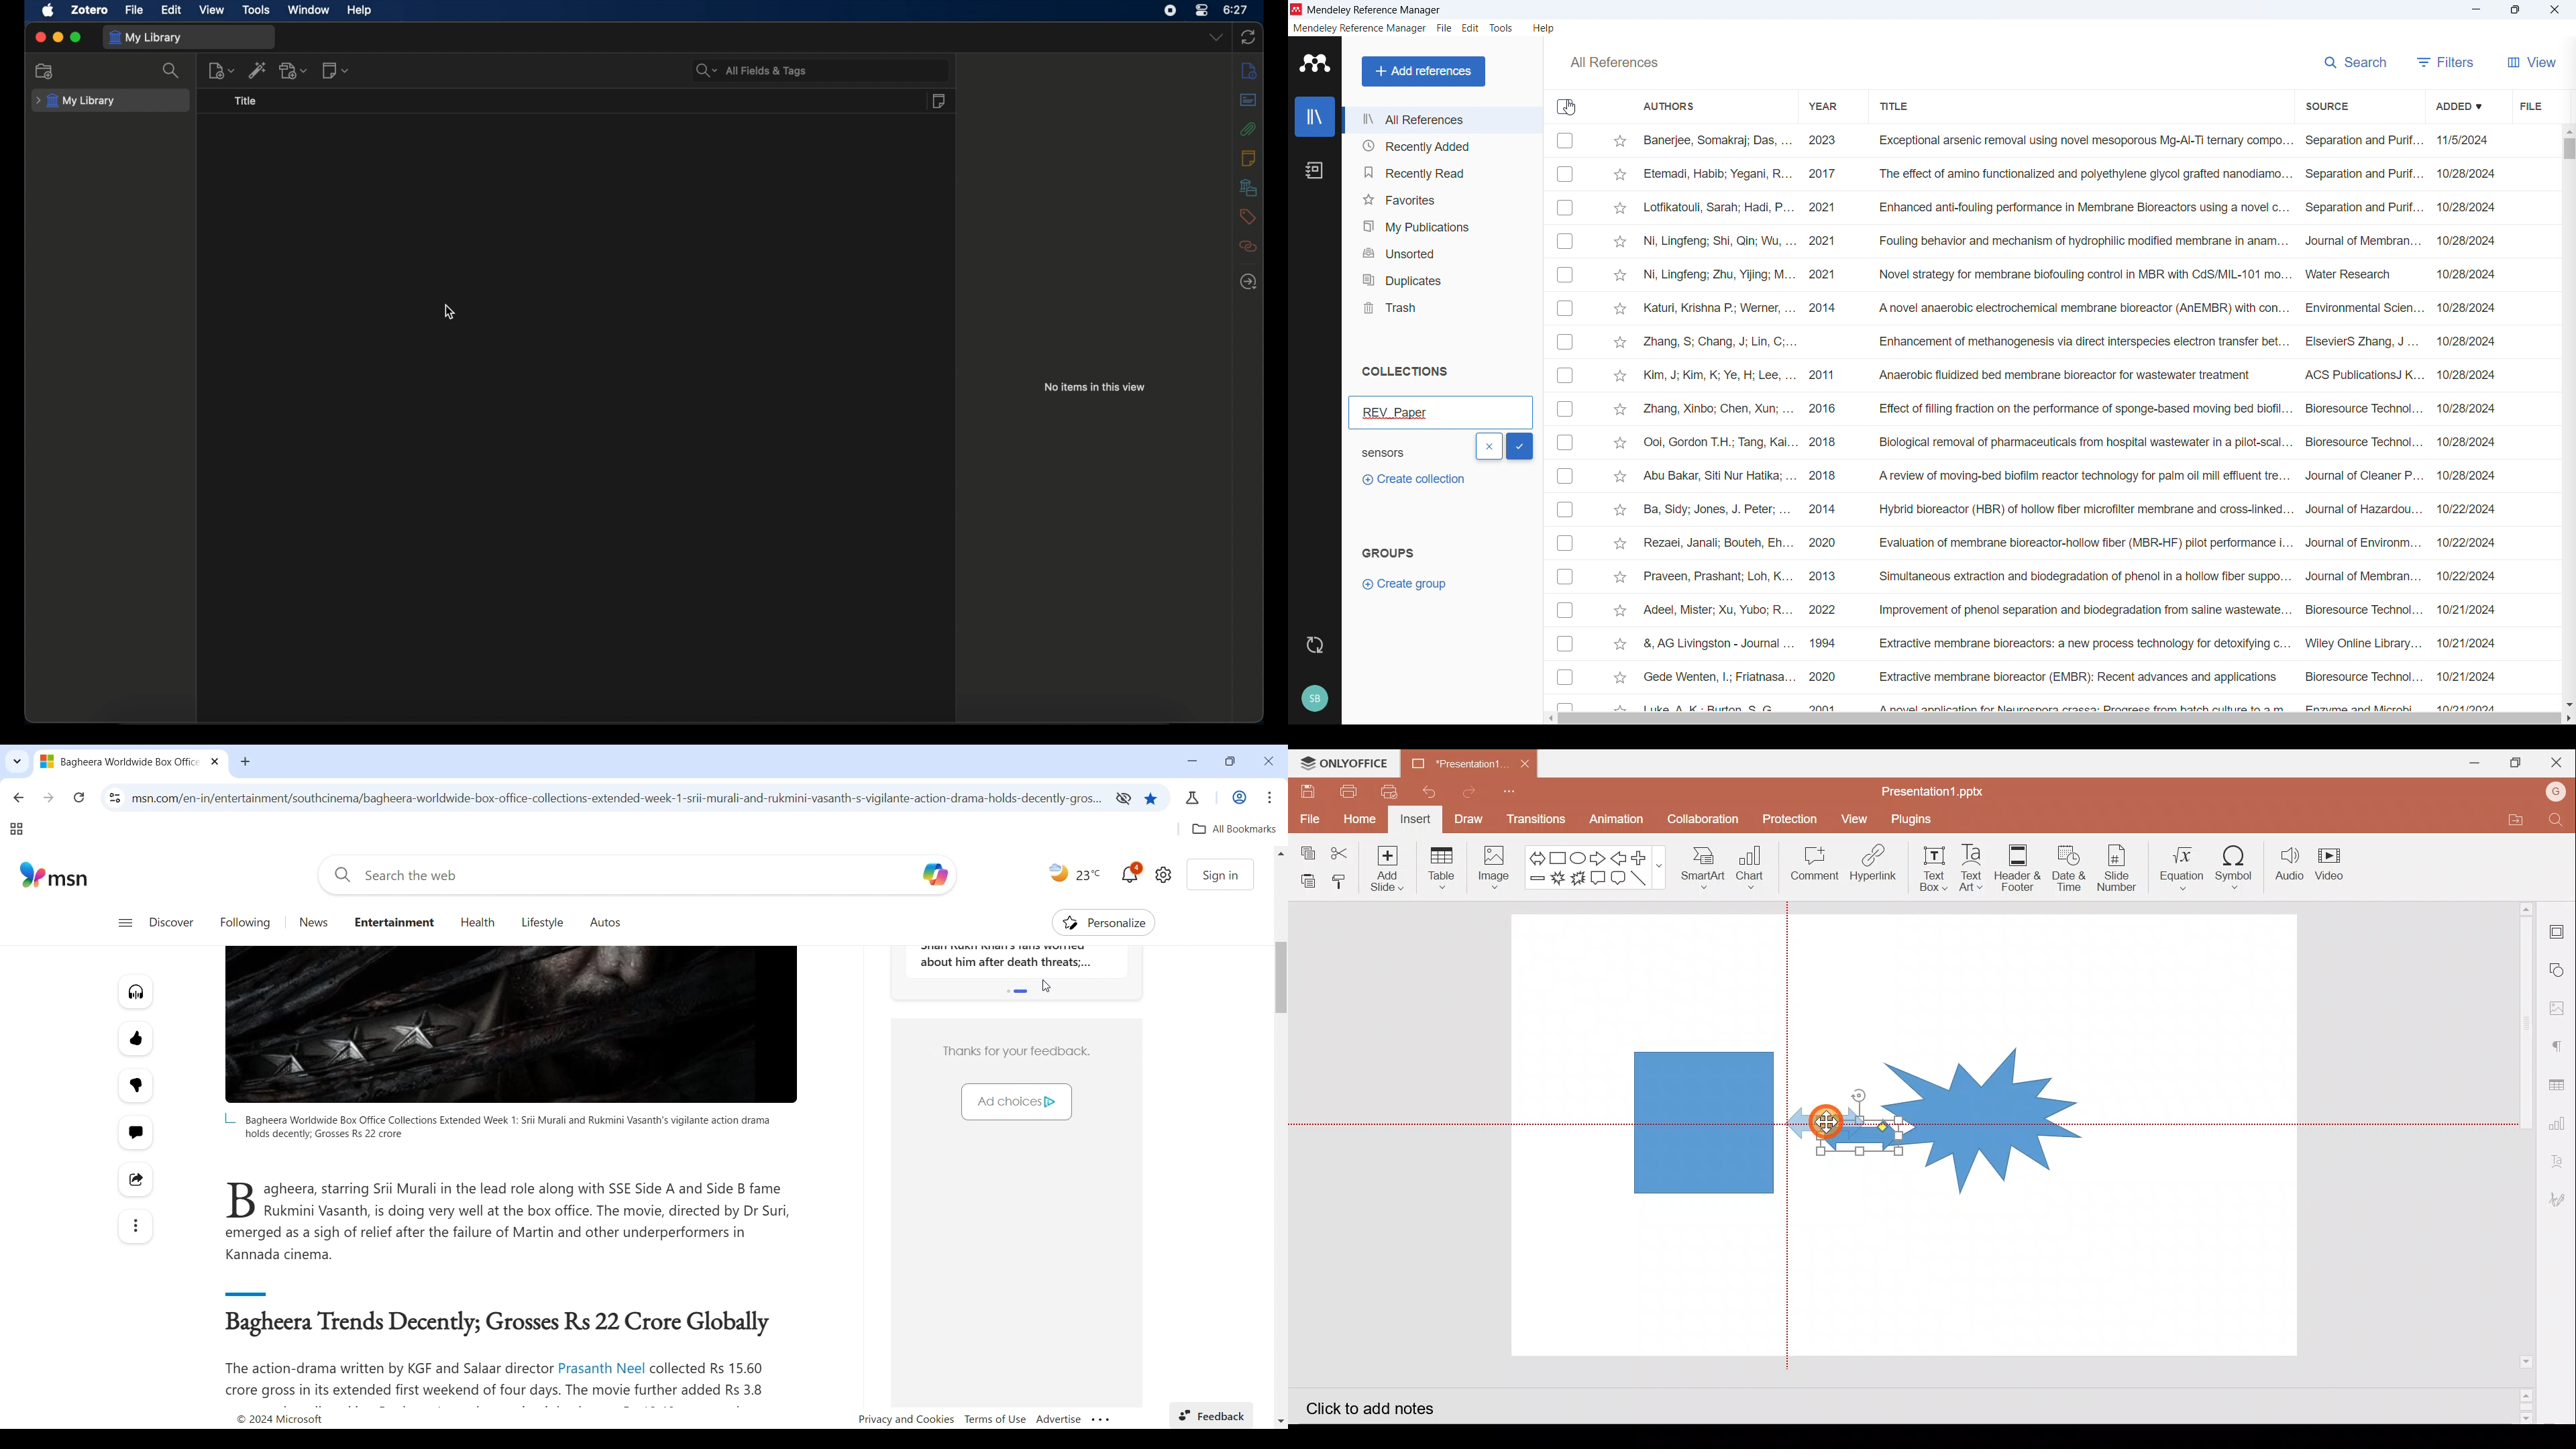 The image size is (2576, 1456). I want to click on Left right arrow, so click(1533, 855).